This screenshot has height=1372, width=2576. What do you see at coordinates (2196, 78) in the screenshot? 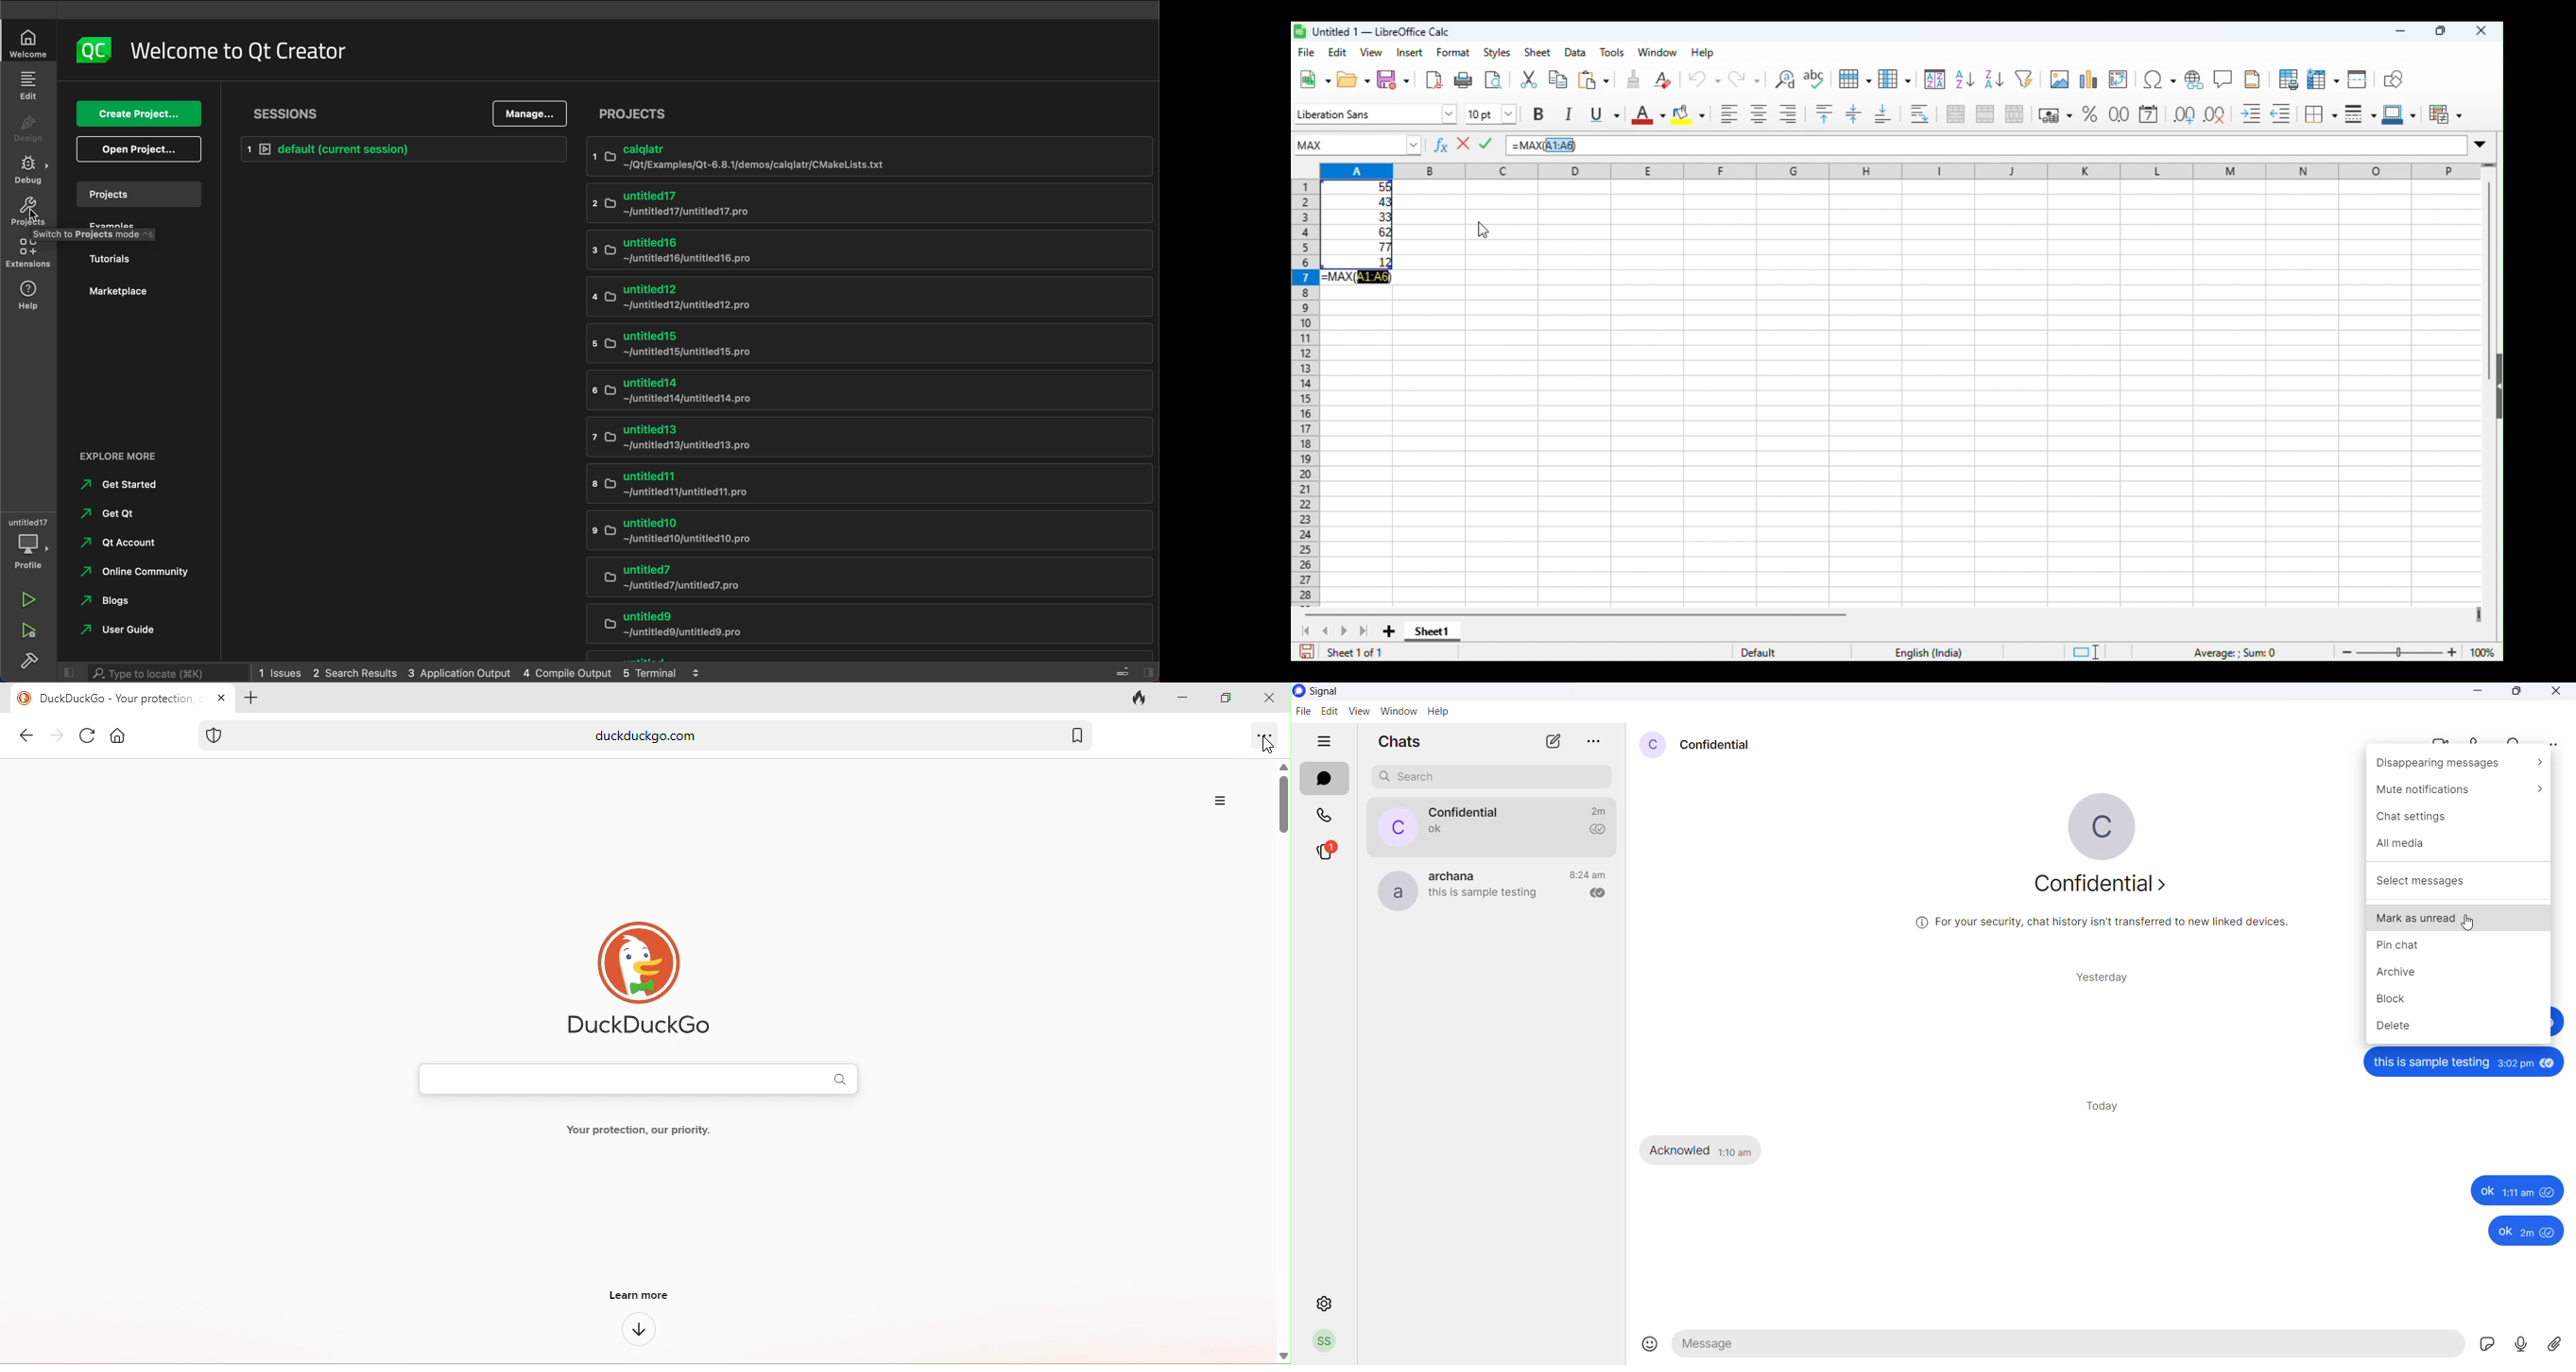
I see `insert hyperlink` at bounding box center [2196, 78].